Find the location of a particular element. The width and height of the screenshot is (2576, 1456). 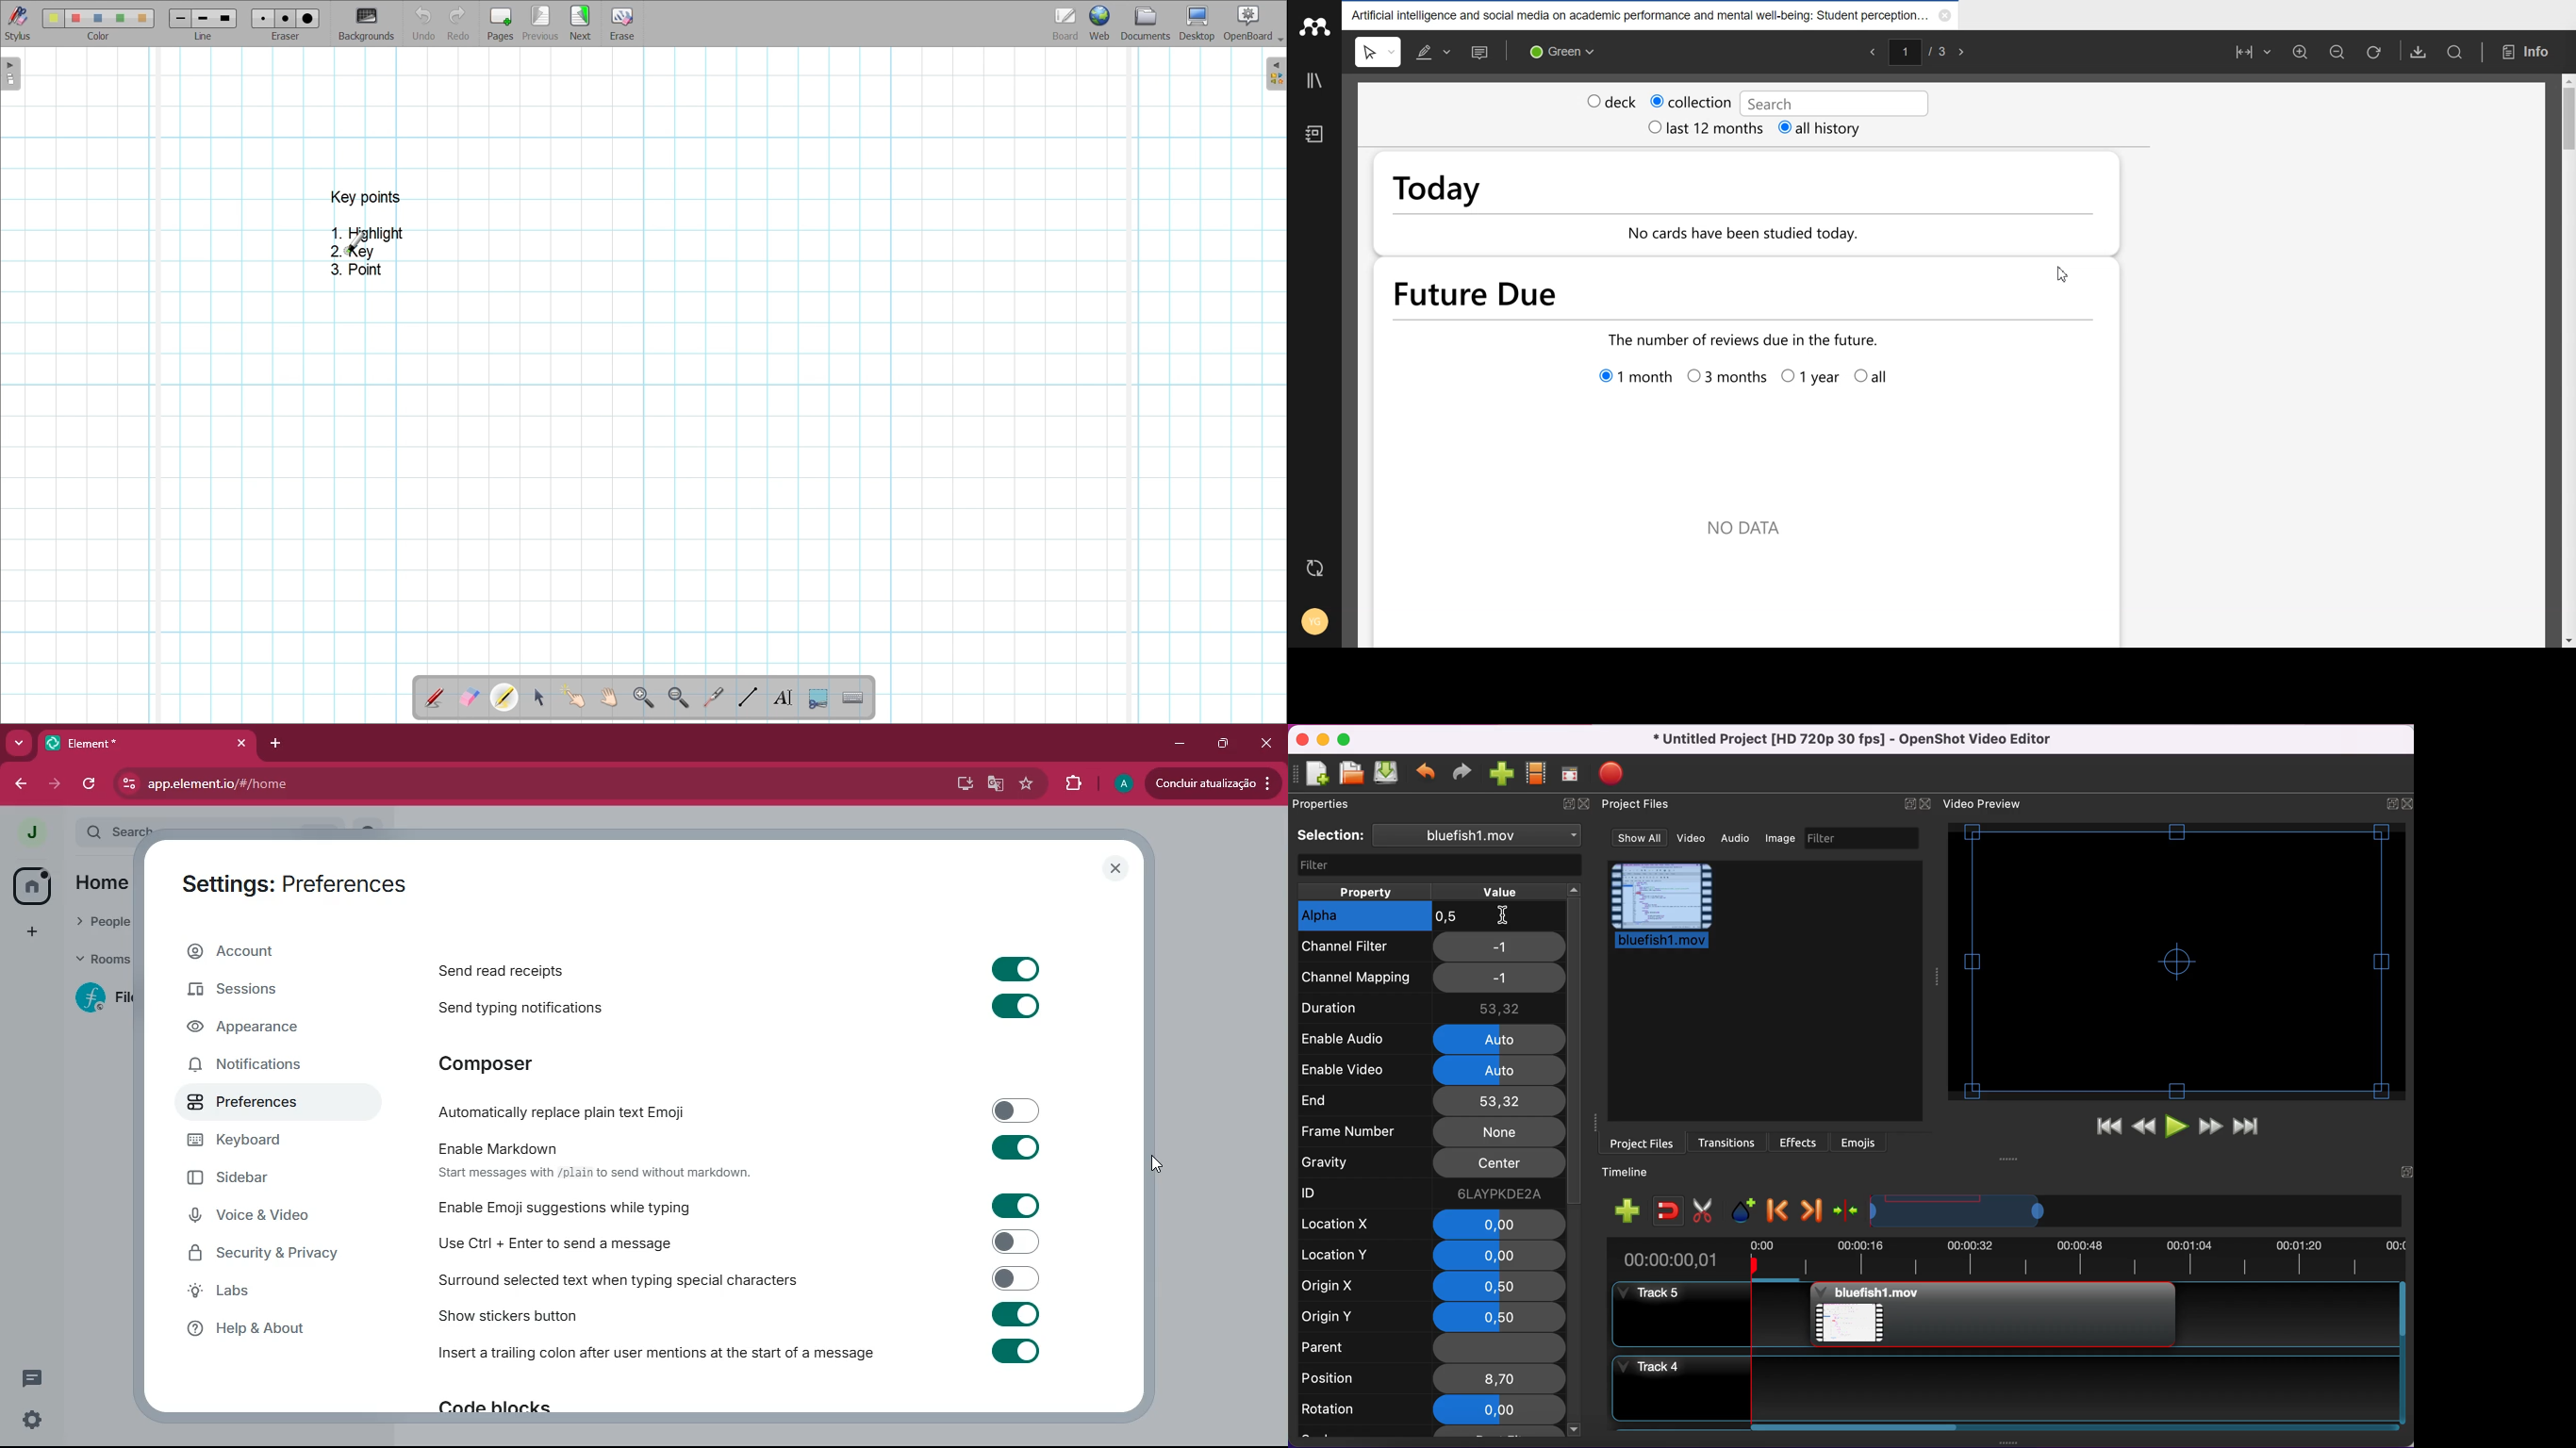

Display virtual keyboard is located at coordinates (854, 698).